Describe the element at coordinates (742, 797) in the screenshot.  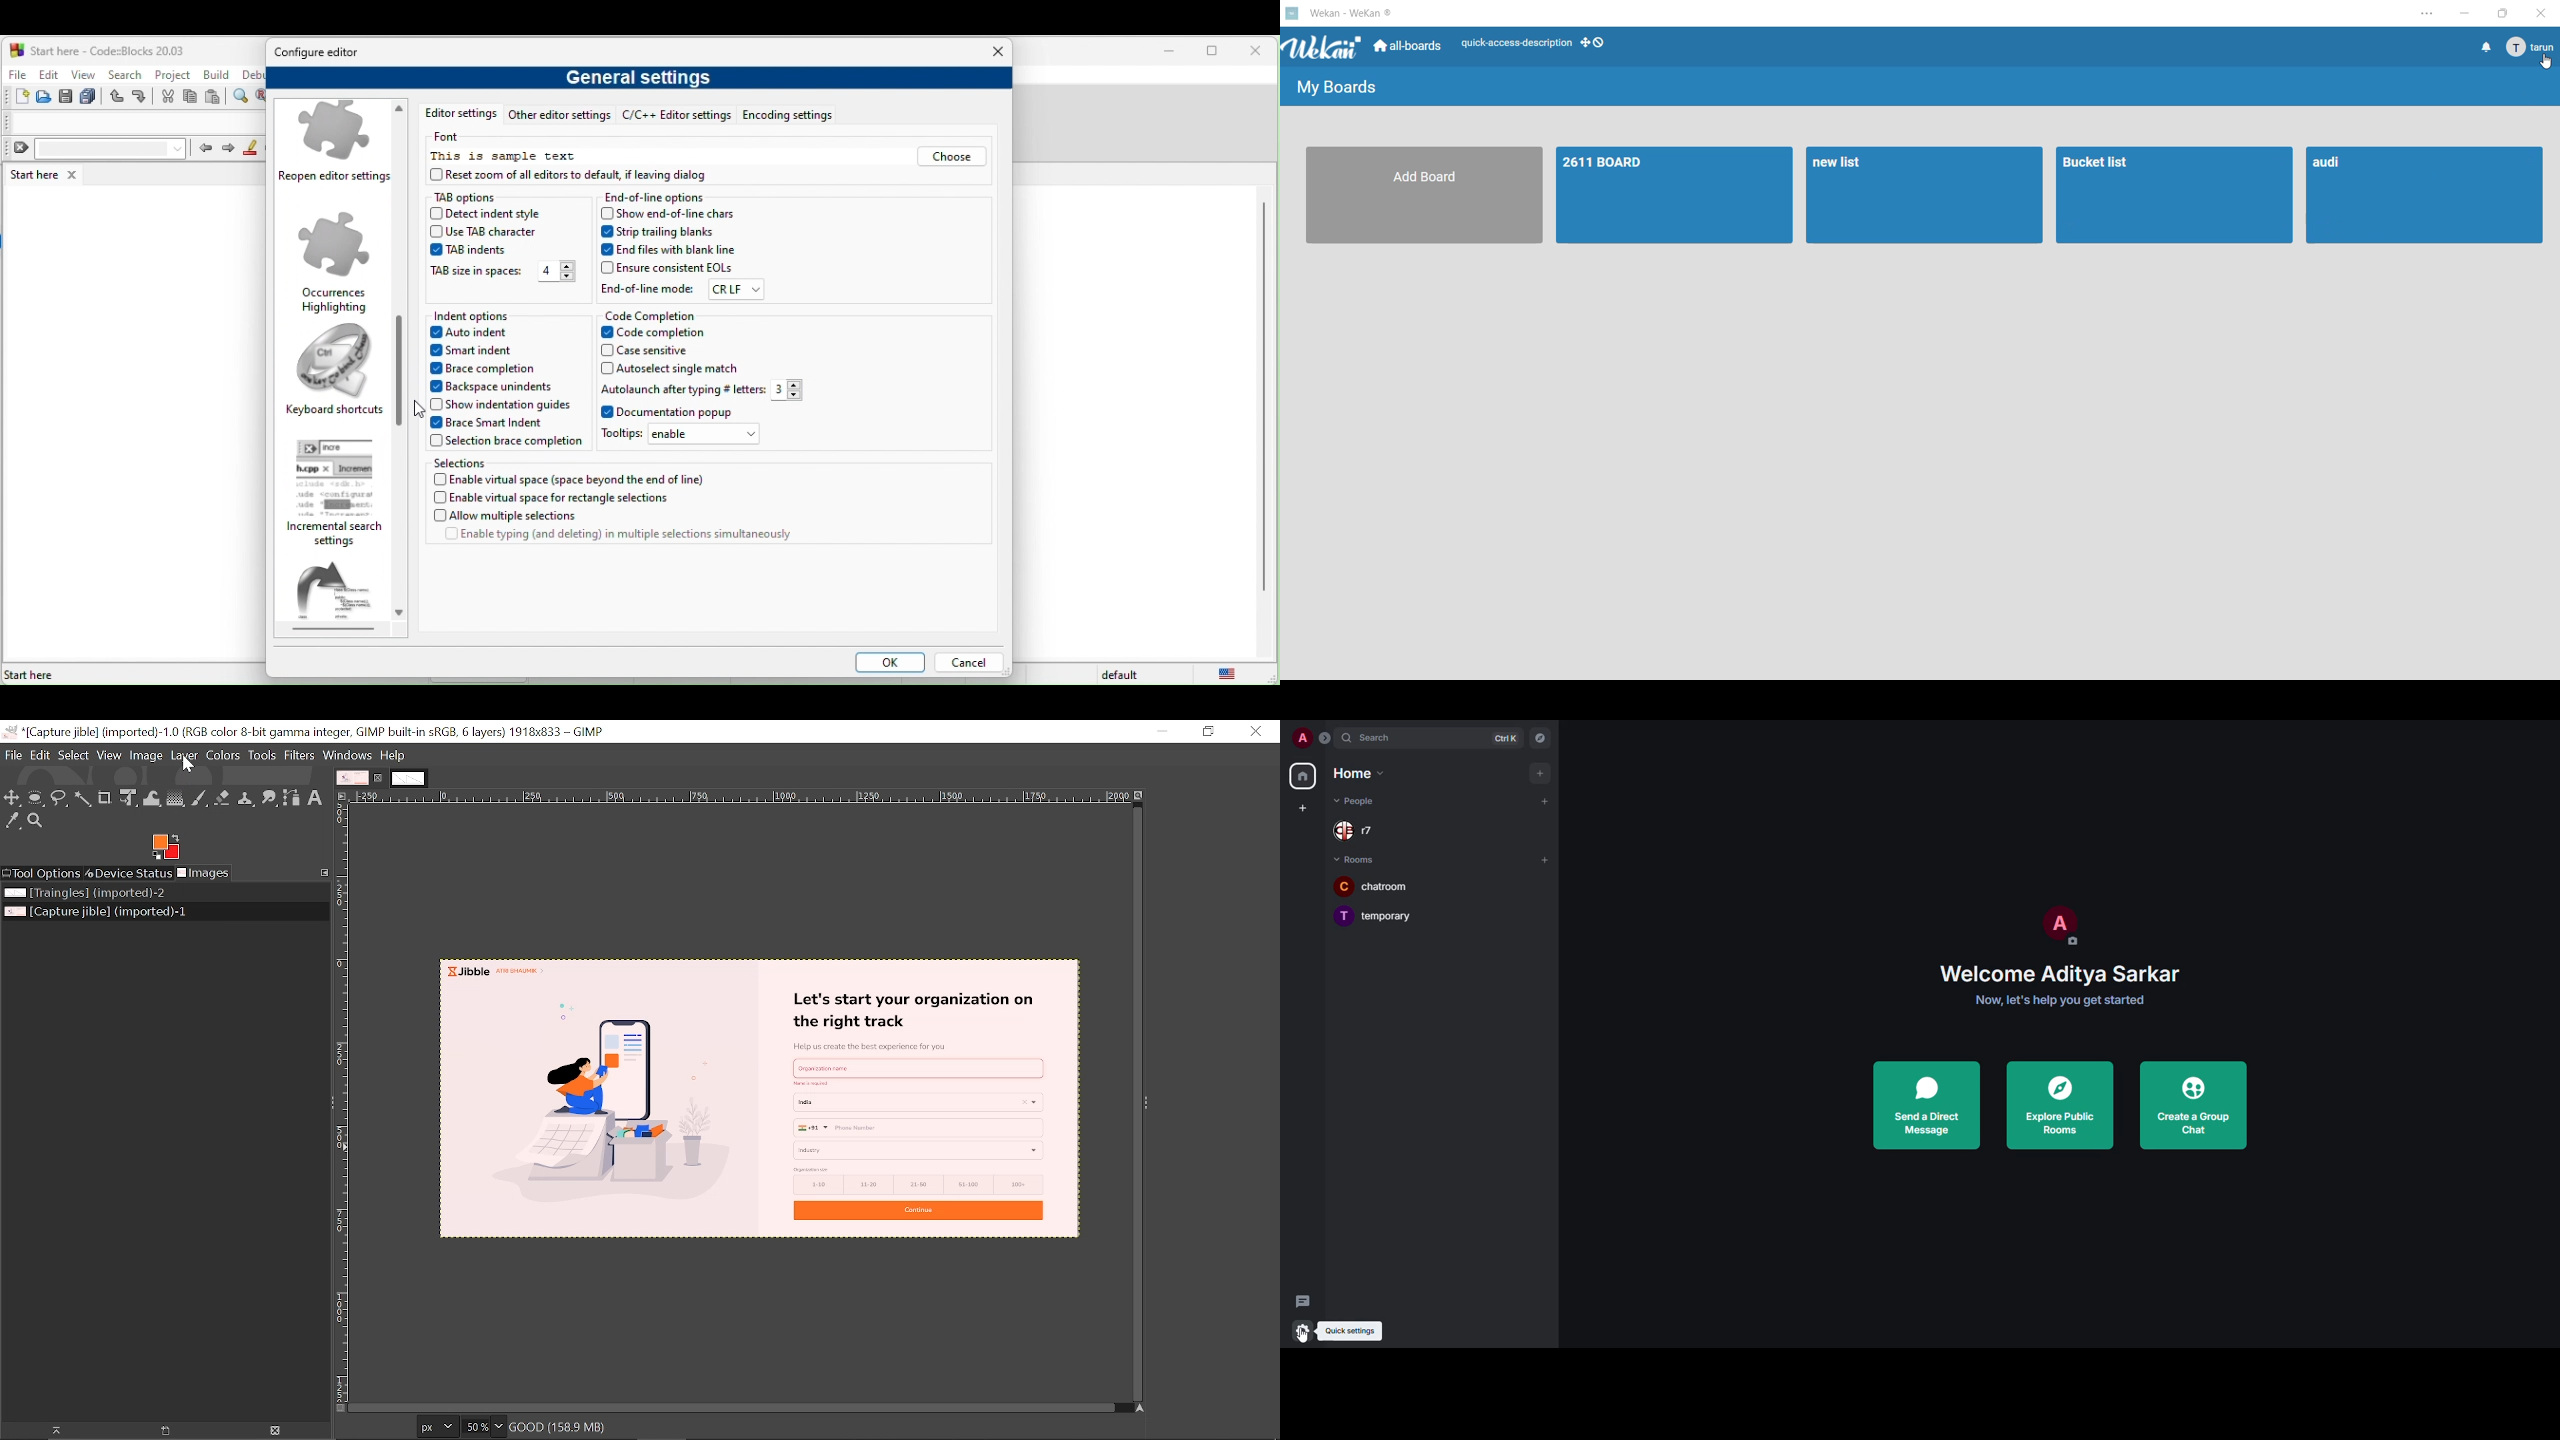
I see `Horizontal label` at that location.